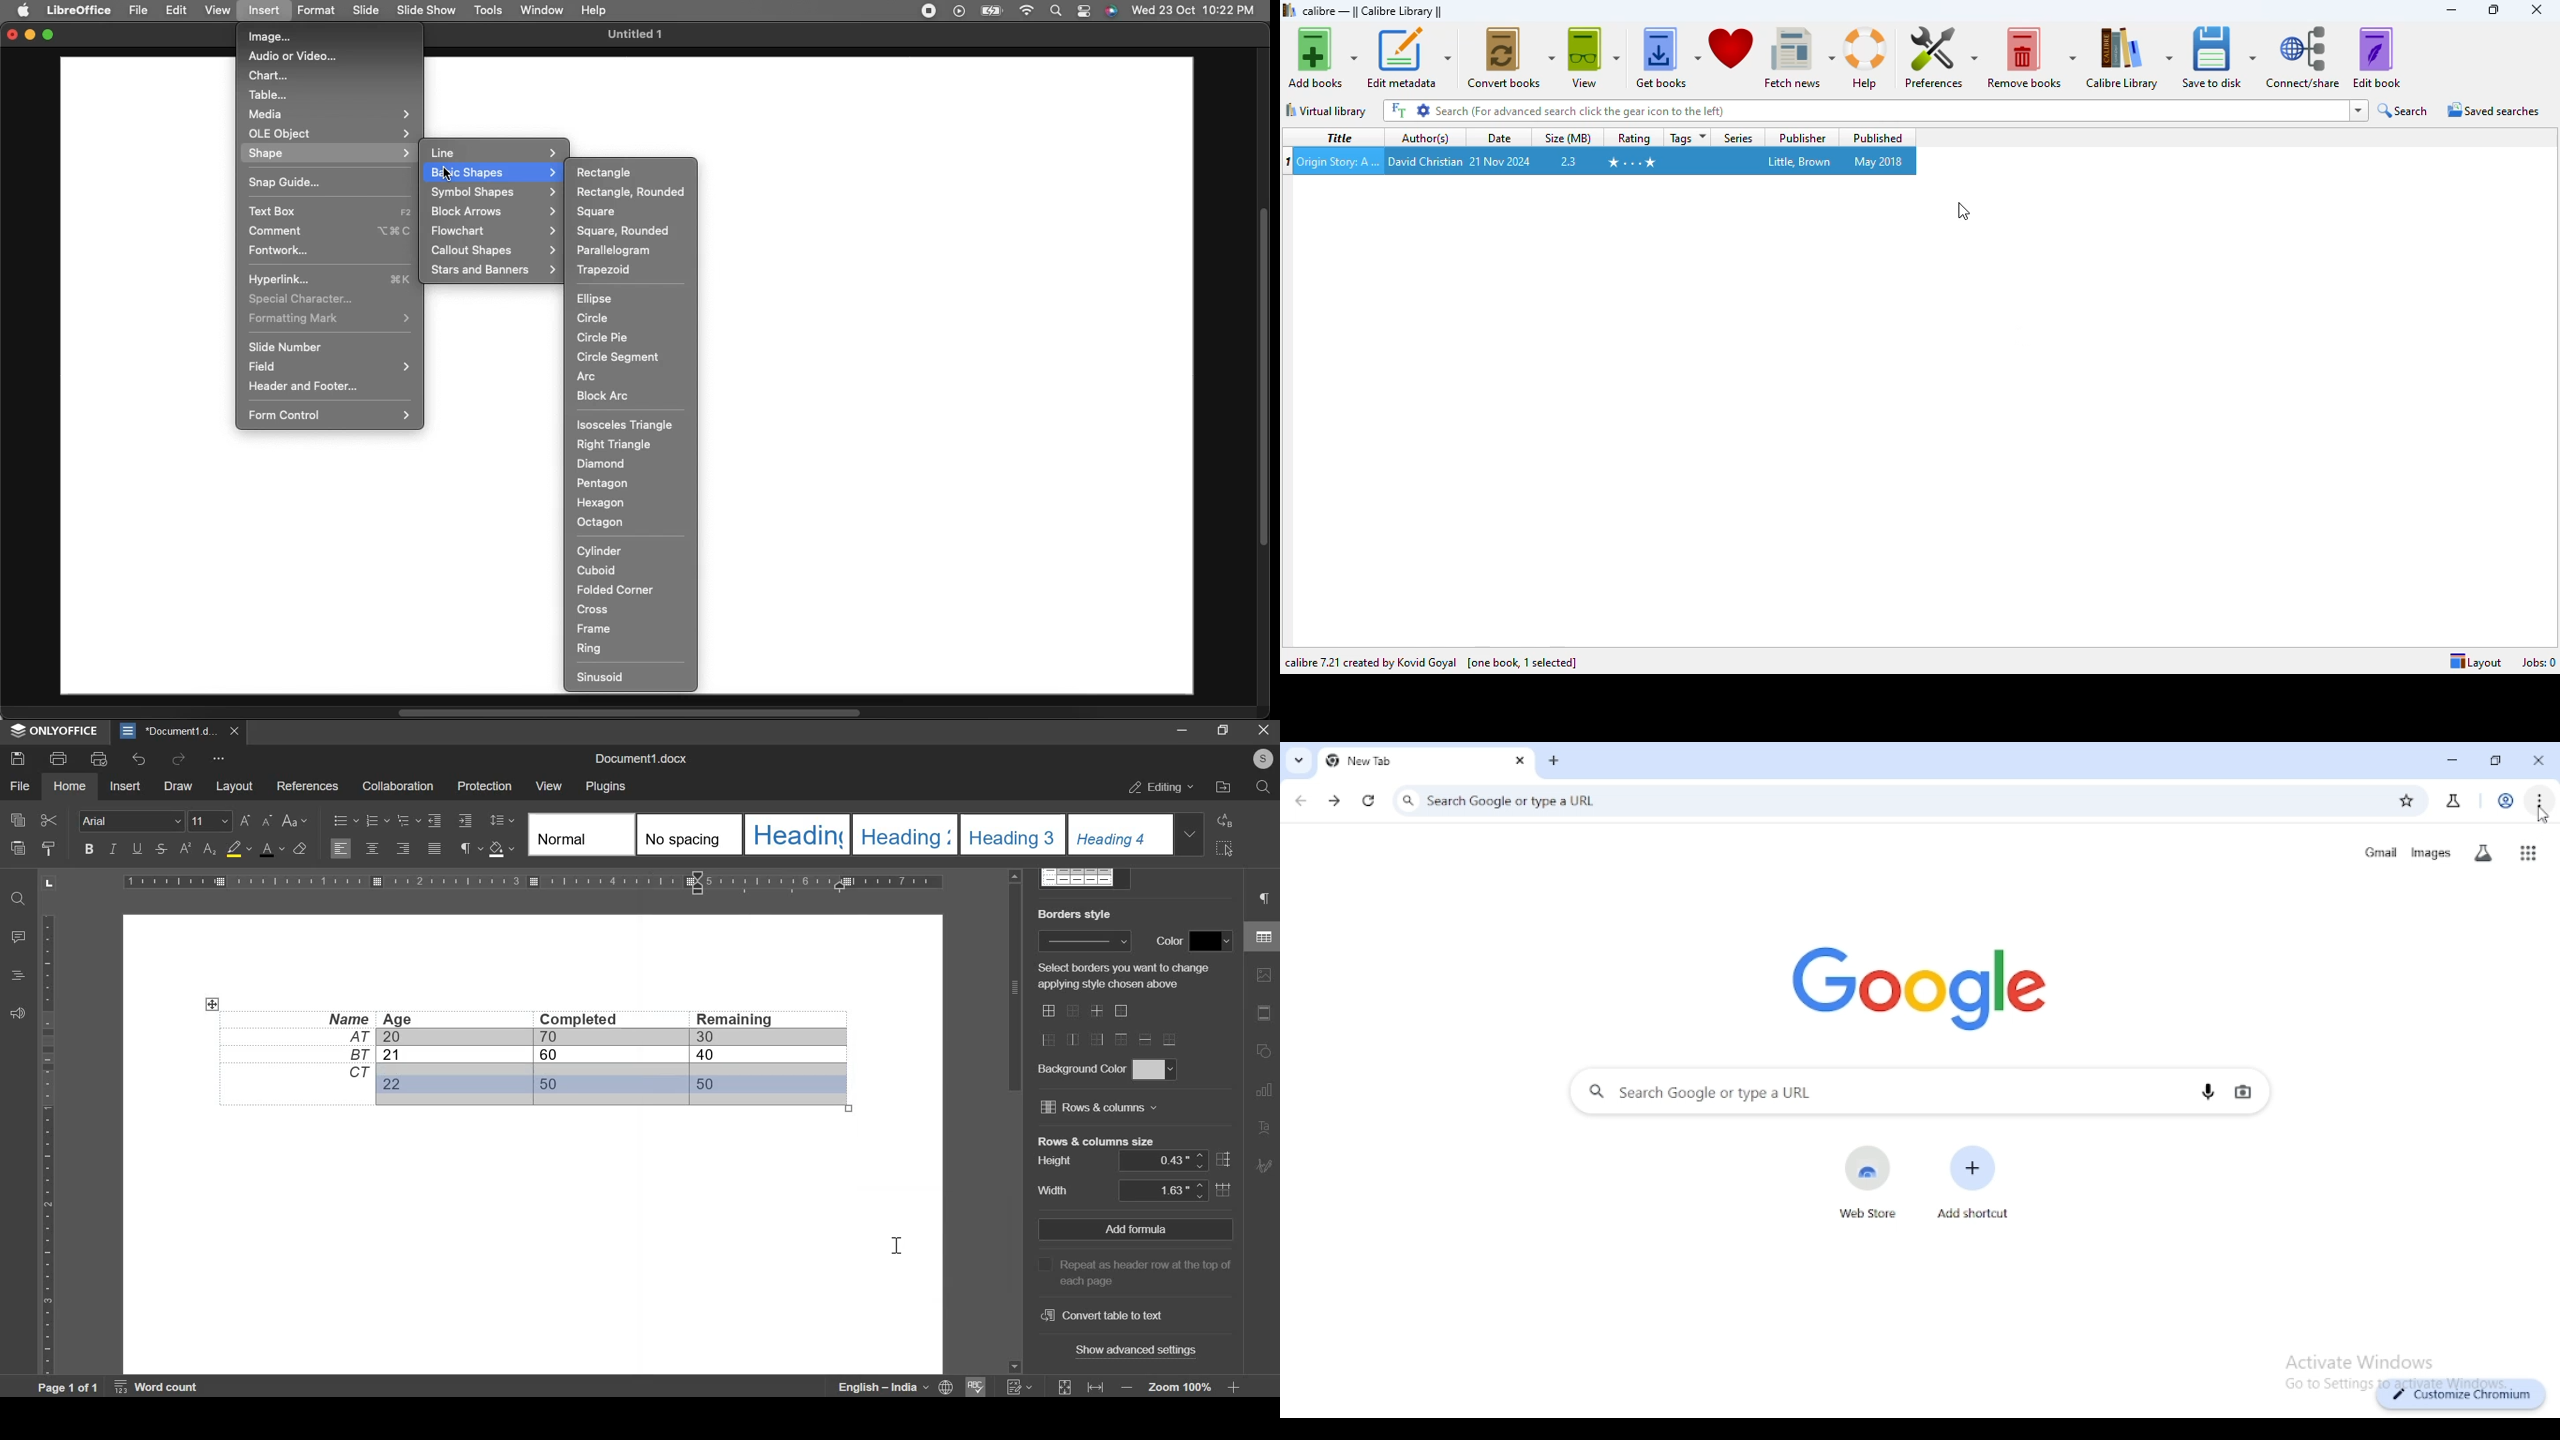  Describe the element at coordinates (283, 181) in the screenshot. I see `Snap guide` at that location.